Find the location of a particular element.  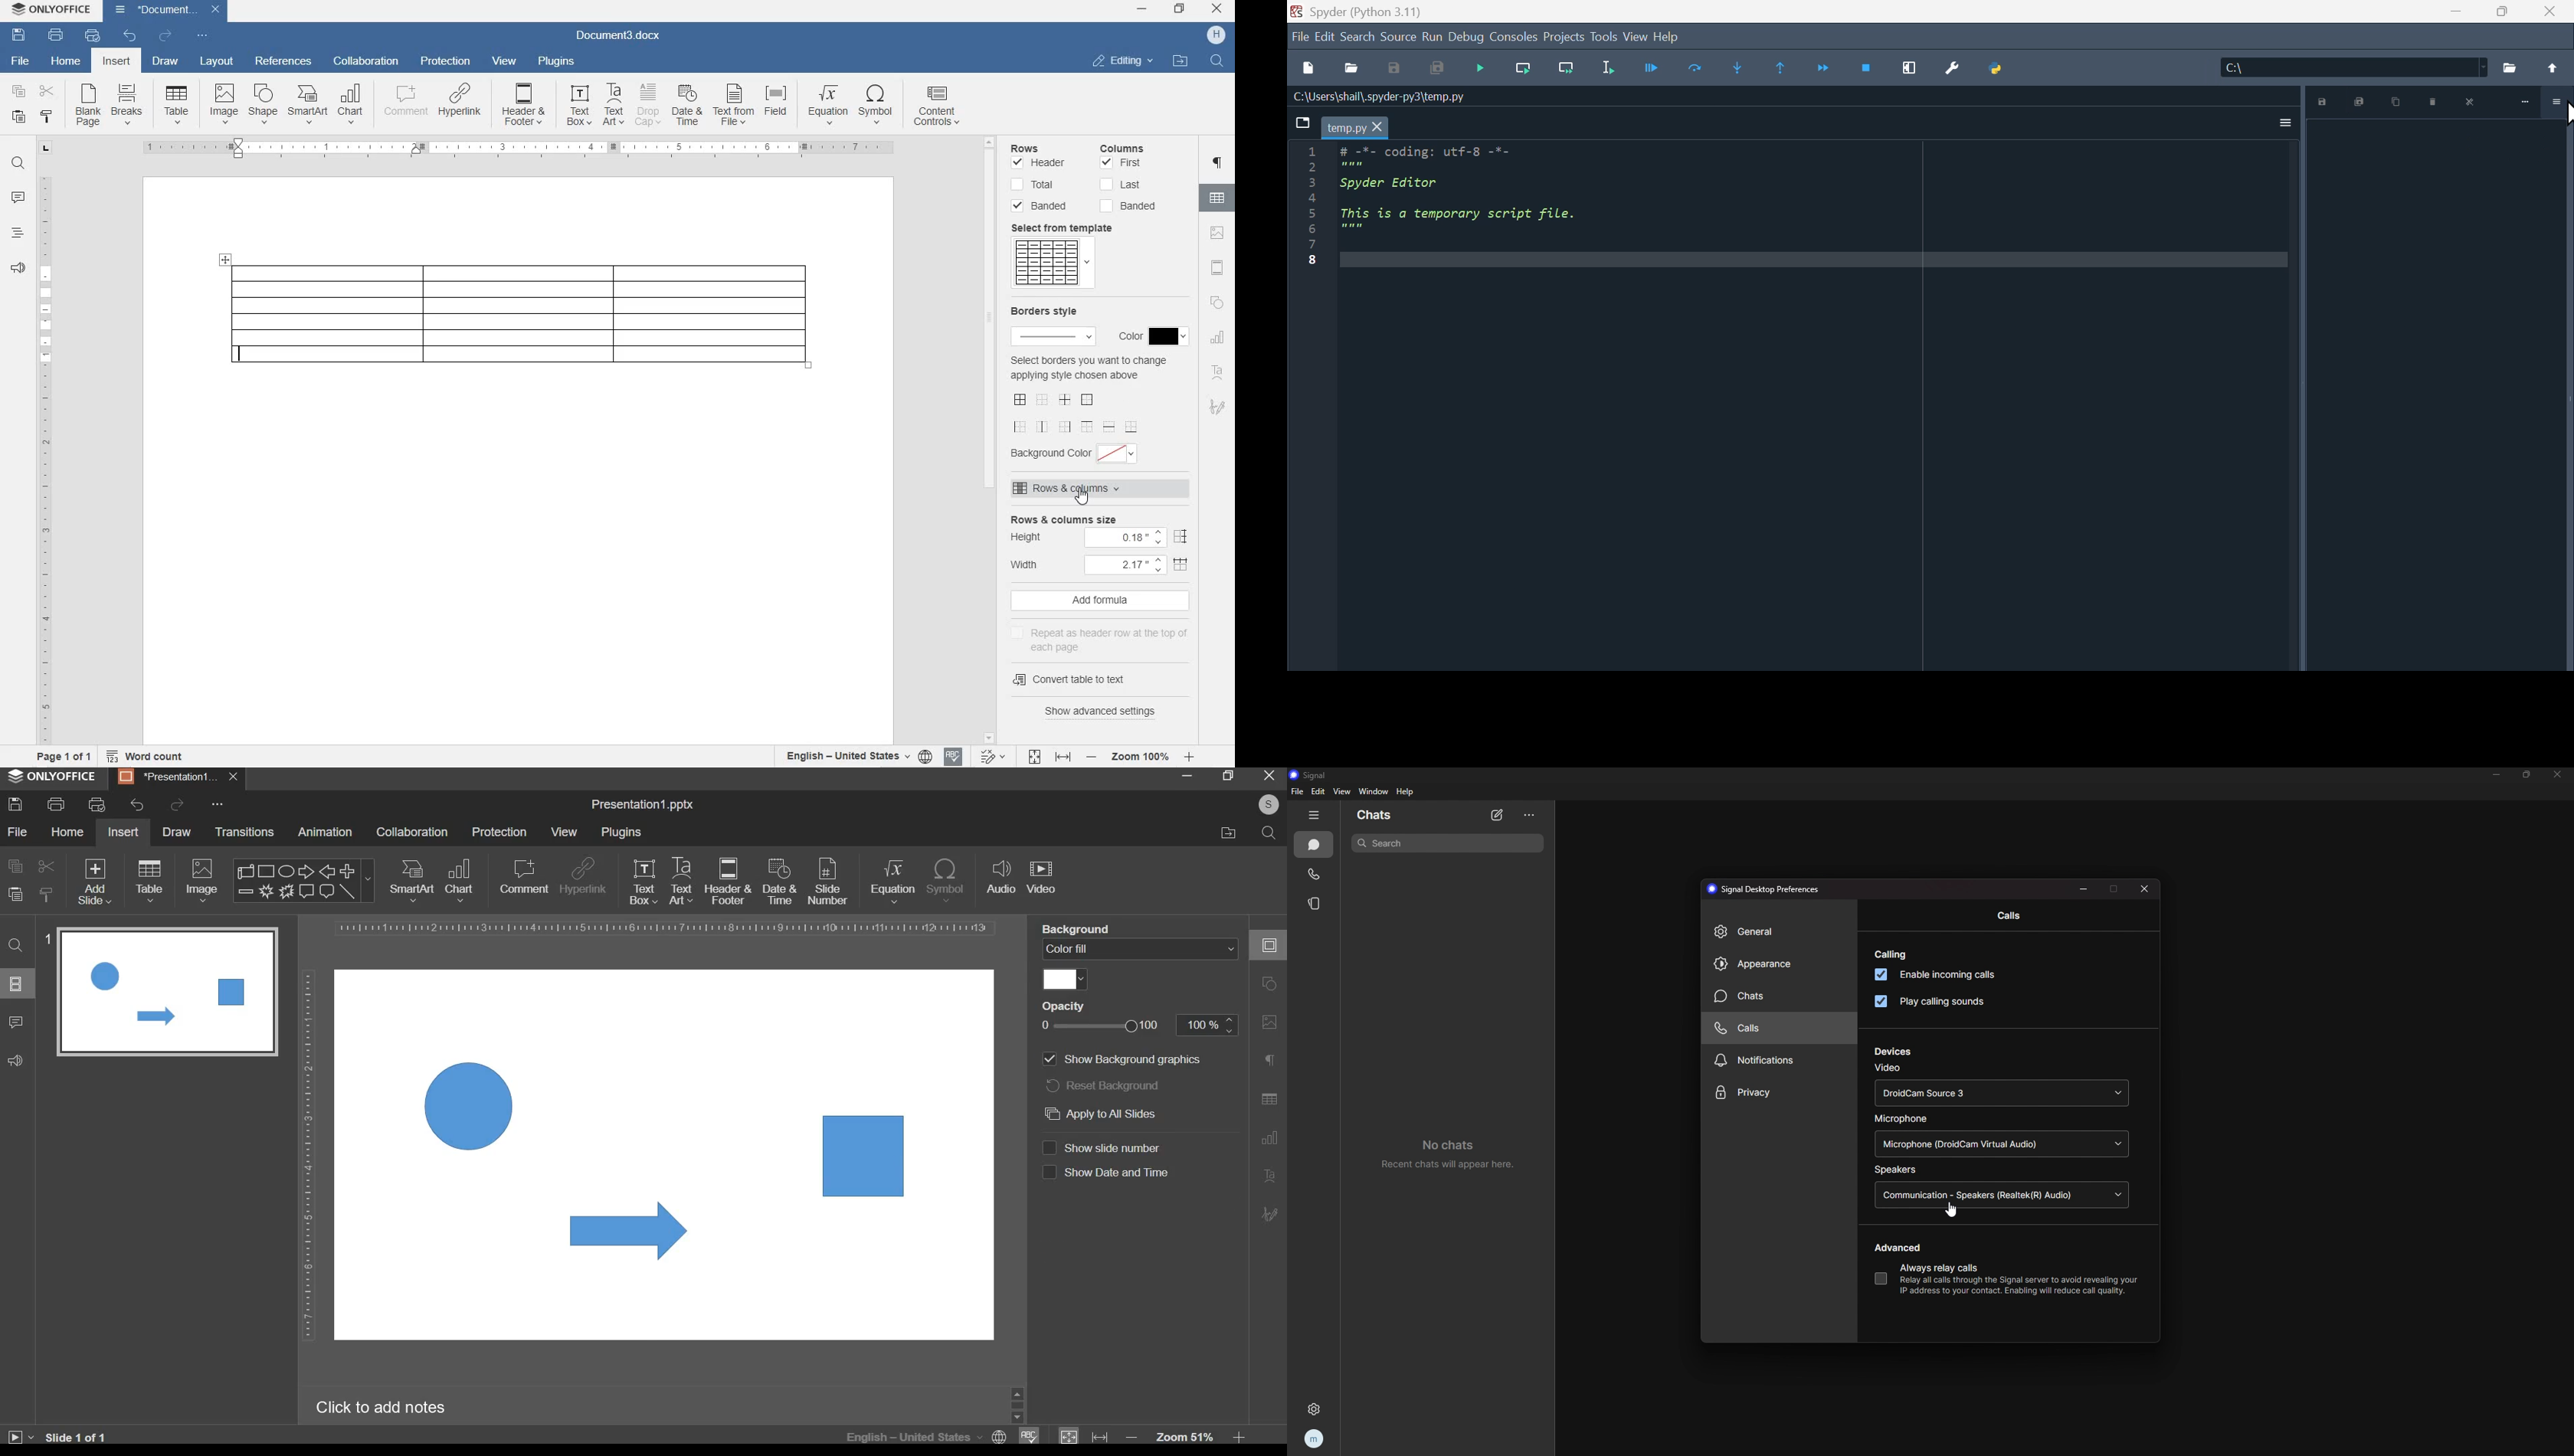

run Current Cell is located at coordinates (1650, 66).